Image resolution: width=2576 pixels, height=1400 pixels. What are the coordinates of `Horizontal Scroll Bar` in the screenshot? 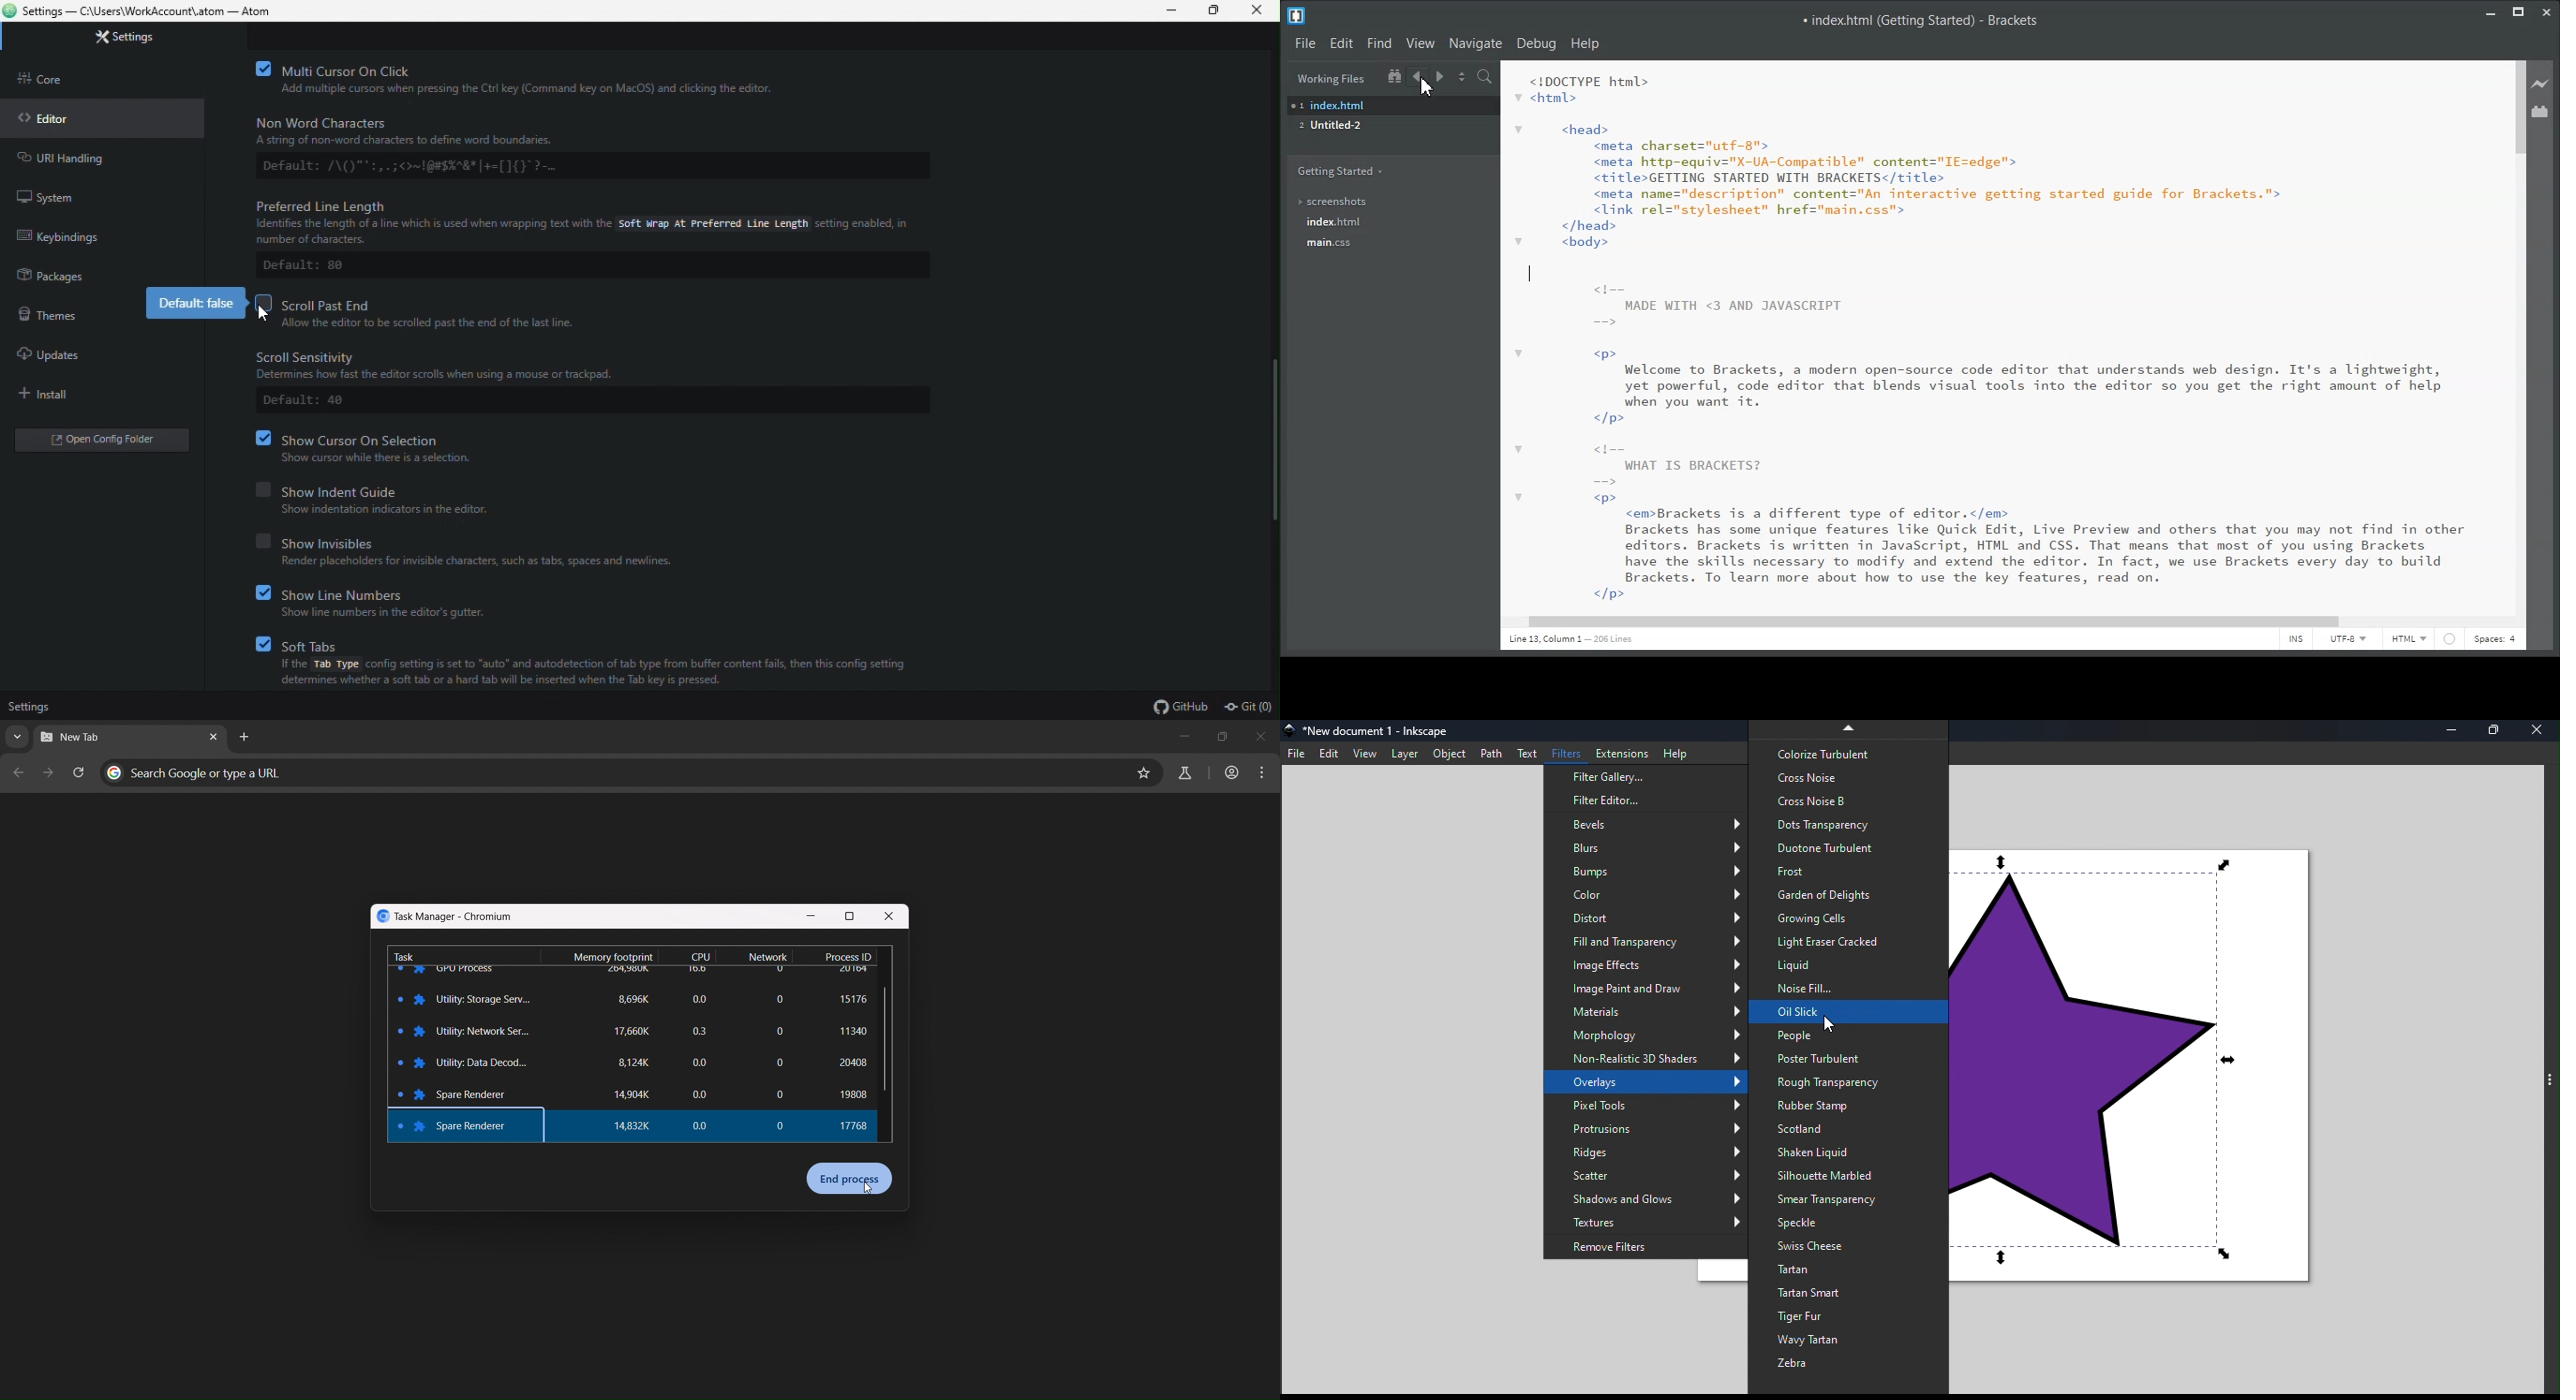 It's located at (2009, 621).